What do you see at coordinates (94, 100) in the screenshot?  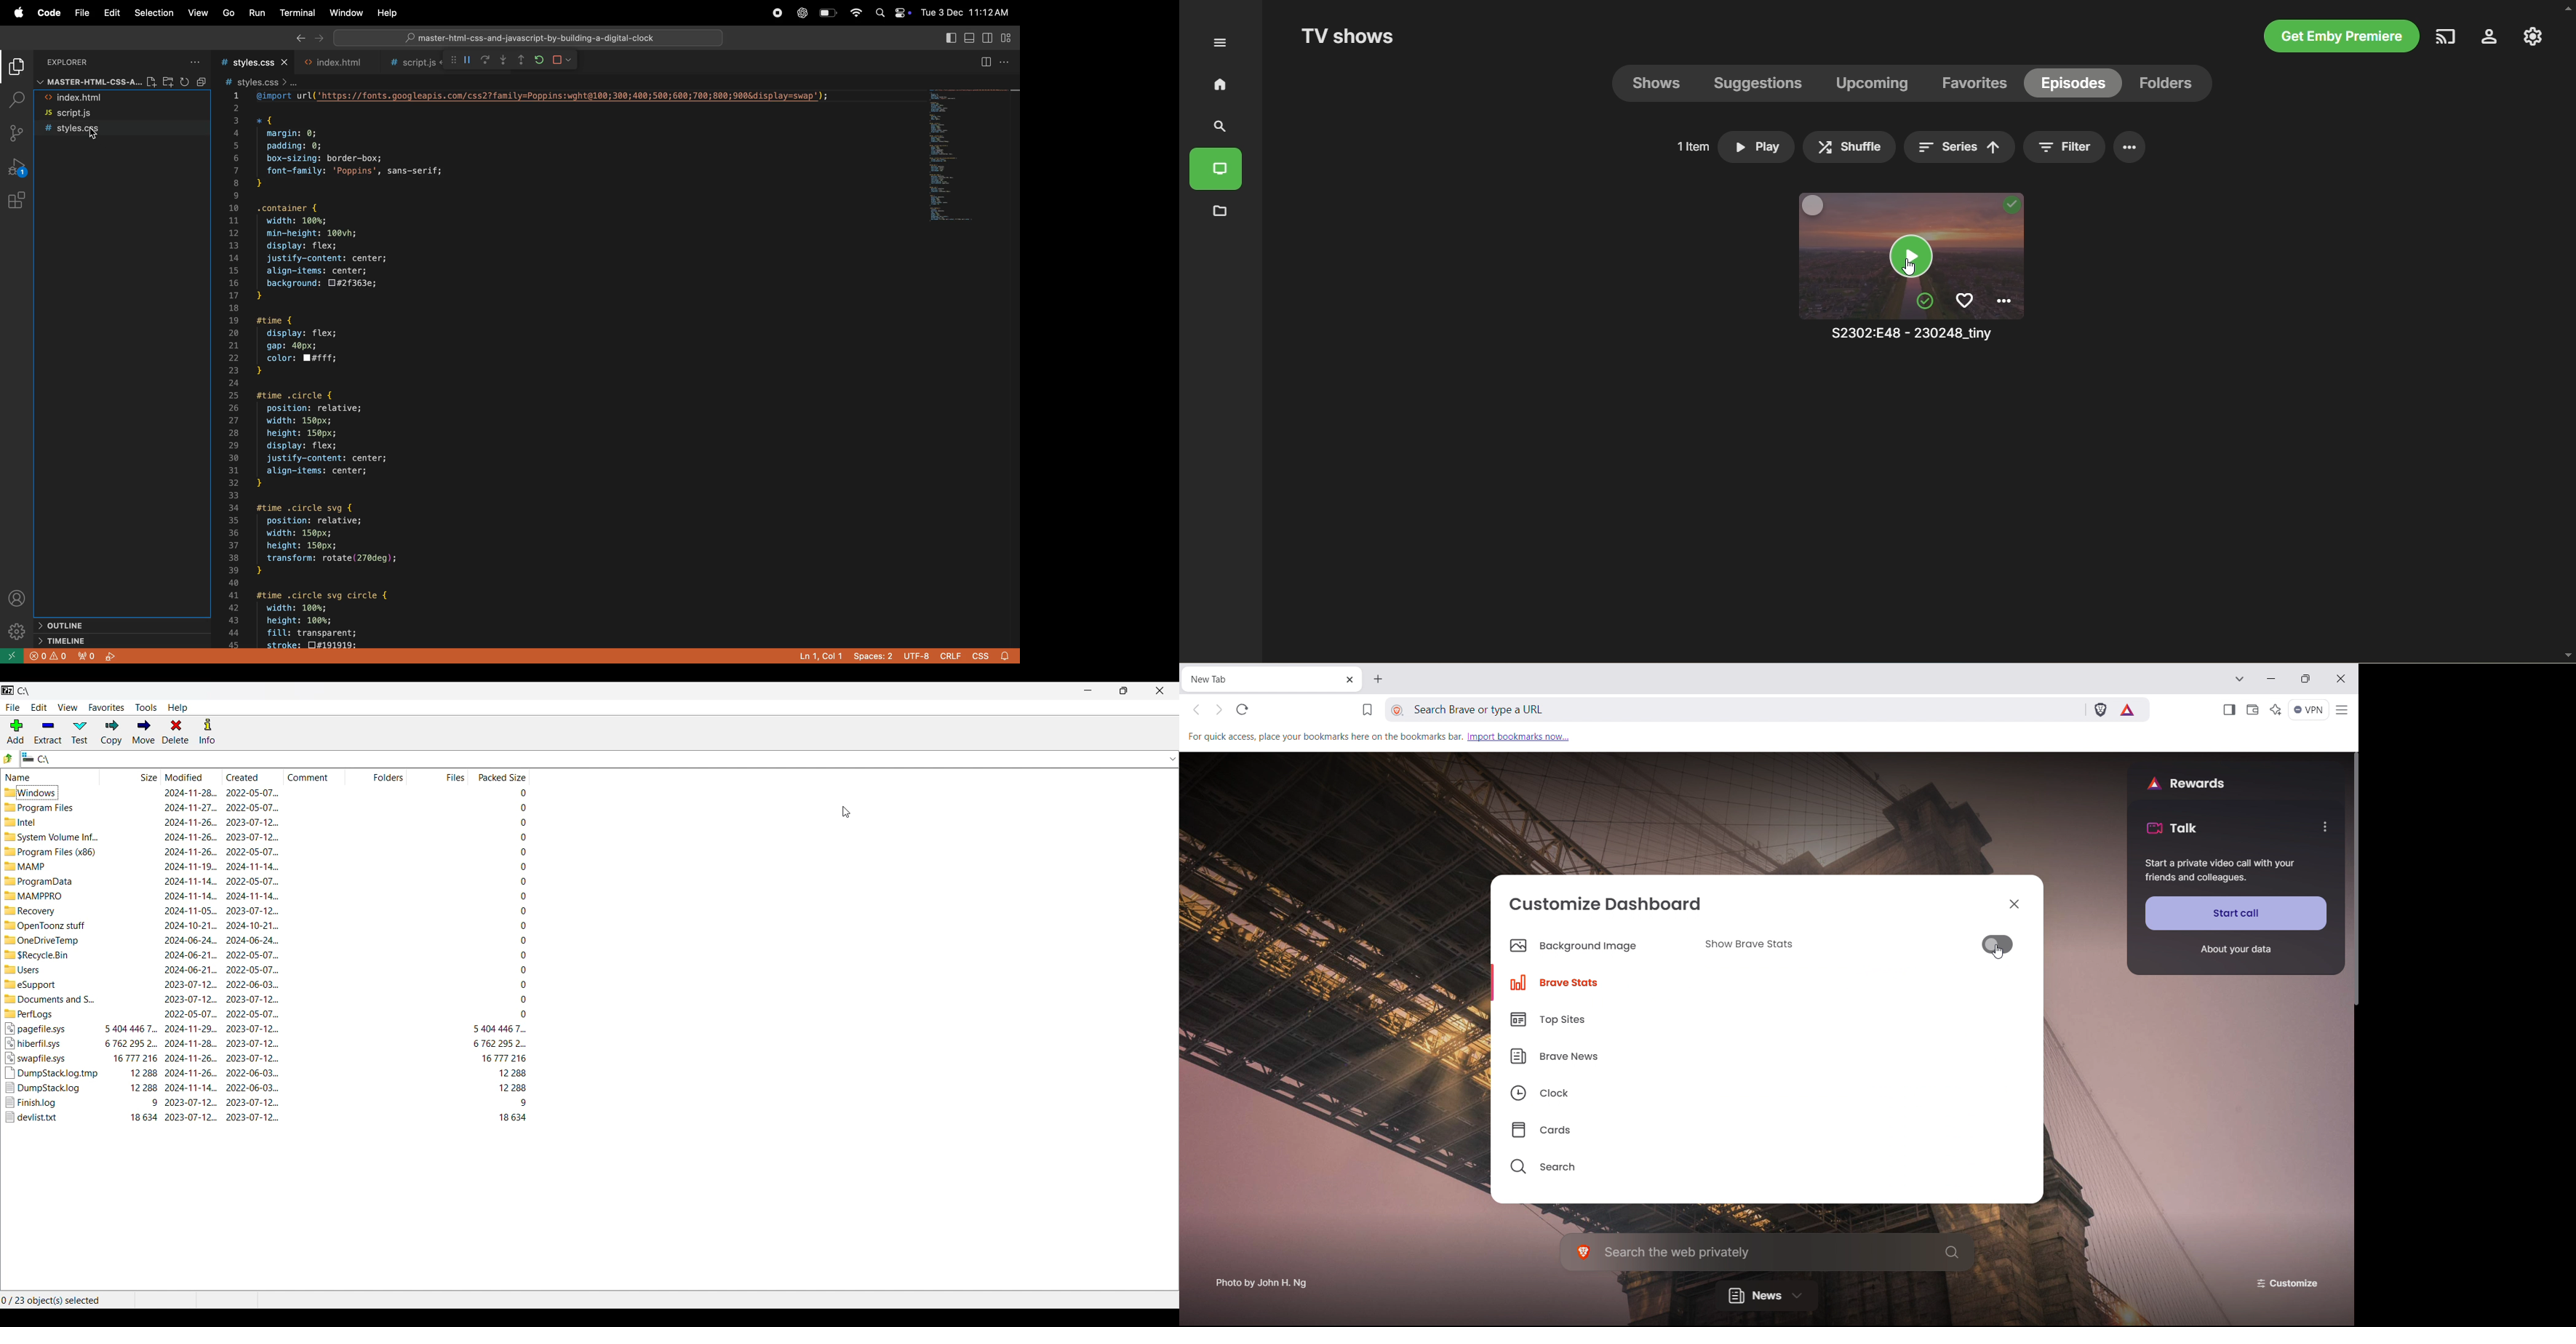 I see `html file` at bounding box center [94, 100].